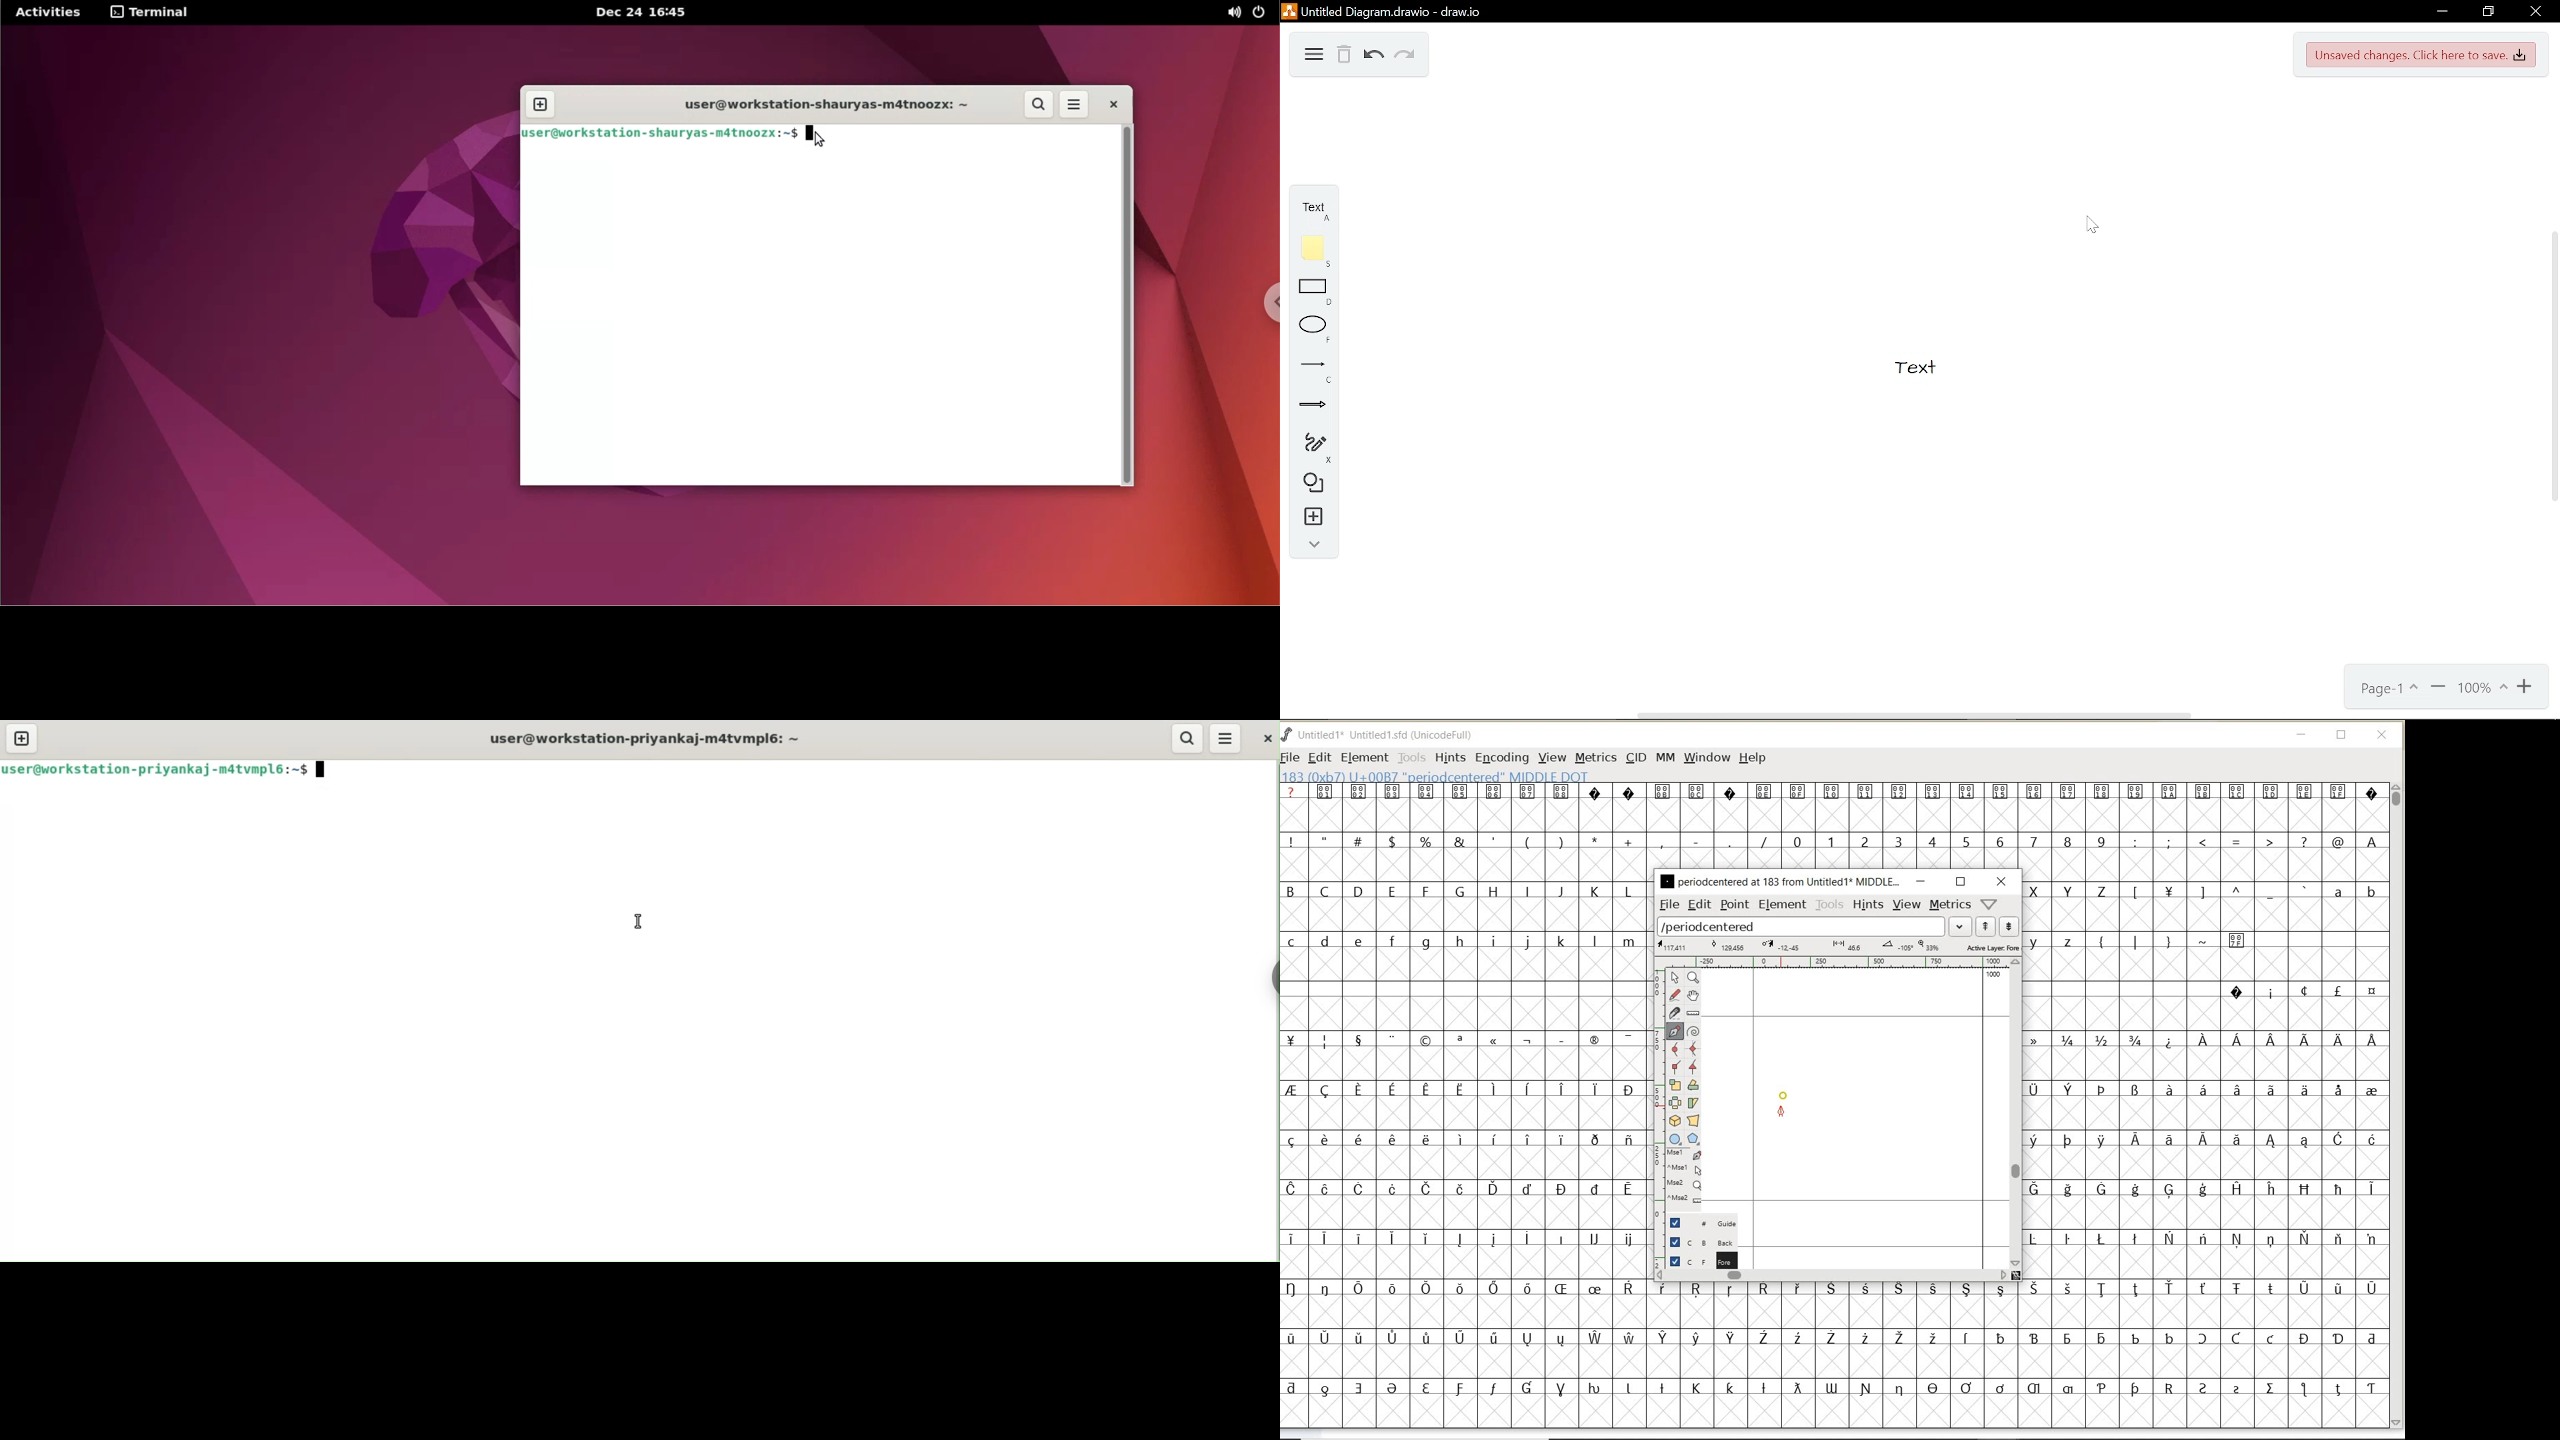 The image size is (2576, 1456). What do you see at coordinates (1699, 1259) in the screenshot?
I see `foreground` at bounding box center [1699, 1259].